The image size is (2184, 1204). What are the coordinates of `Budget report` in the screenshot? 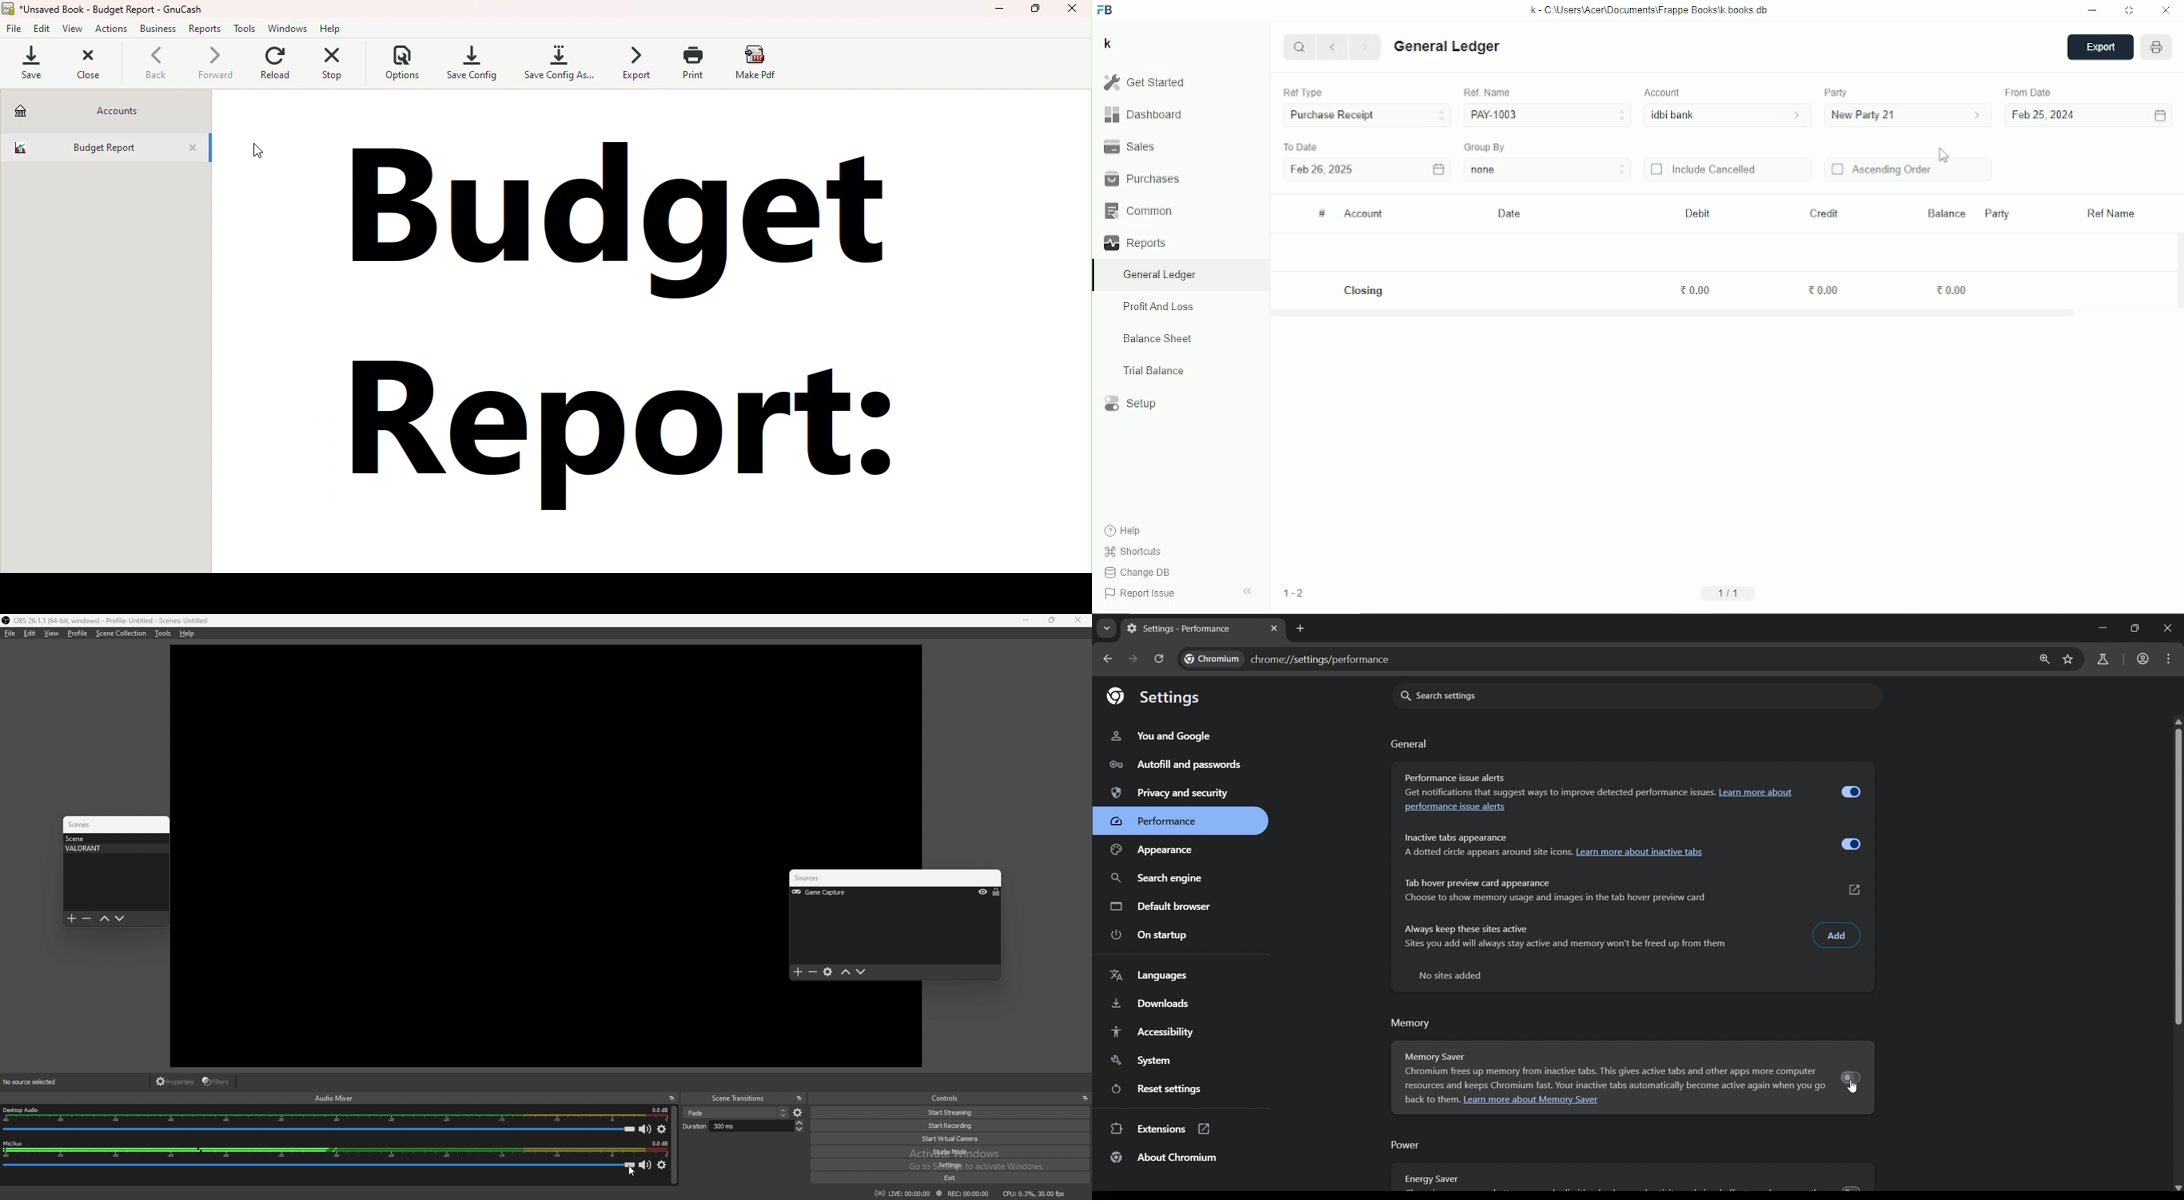 It's located at (619, 311).